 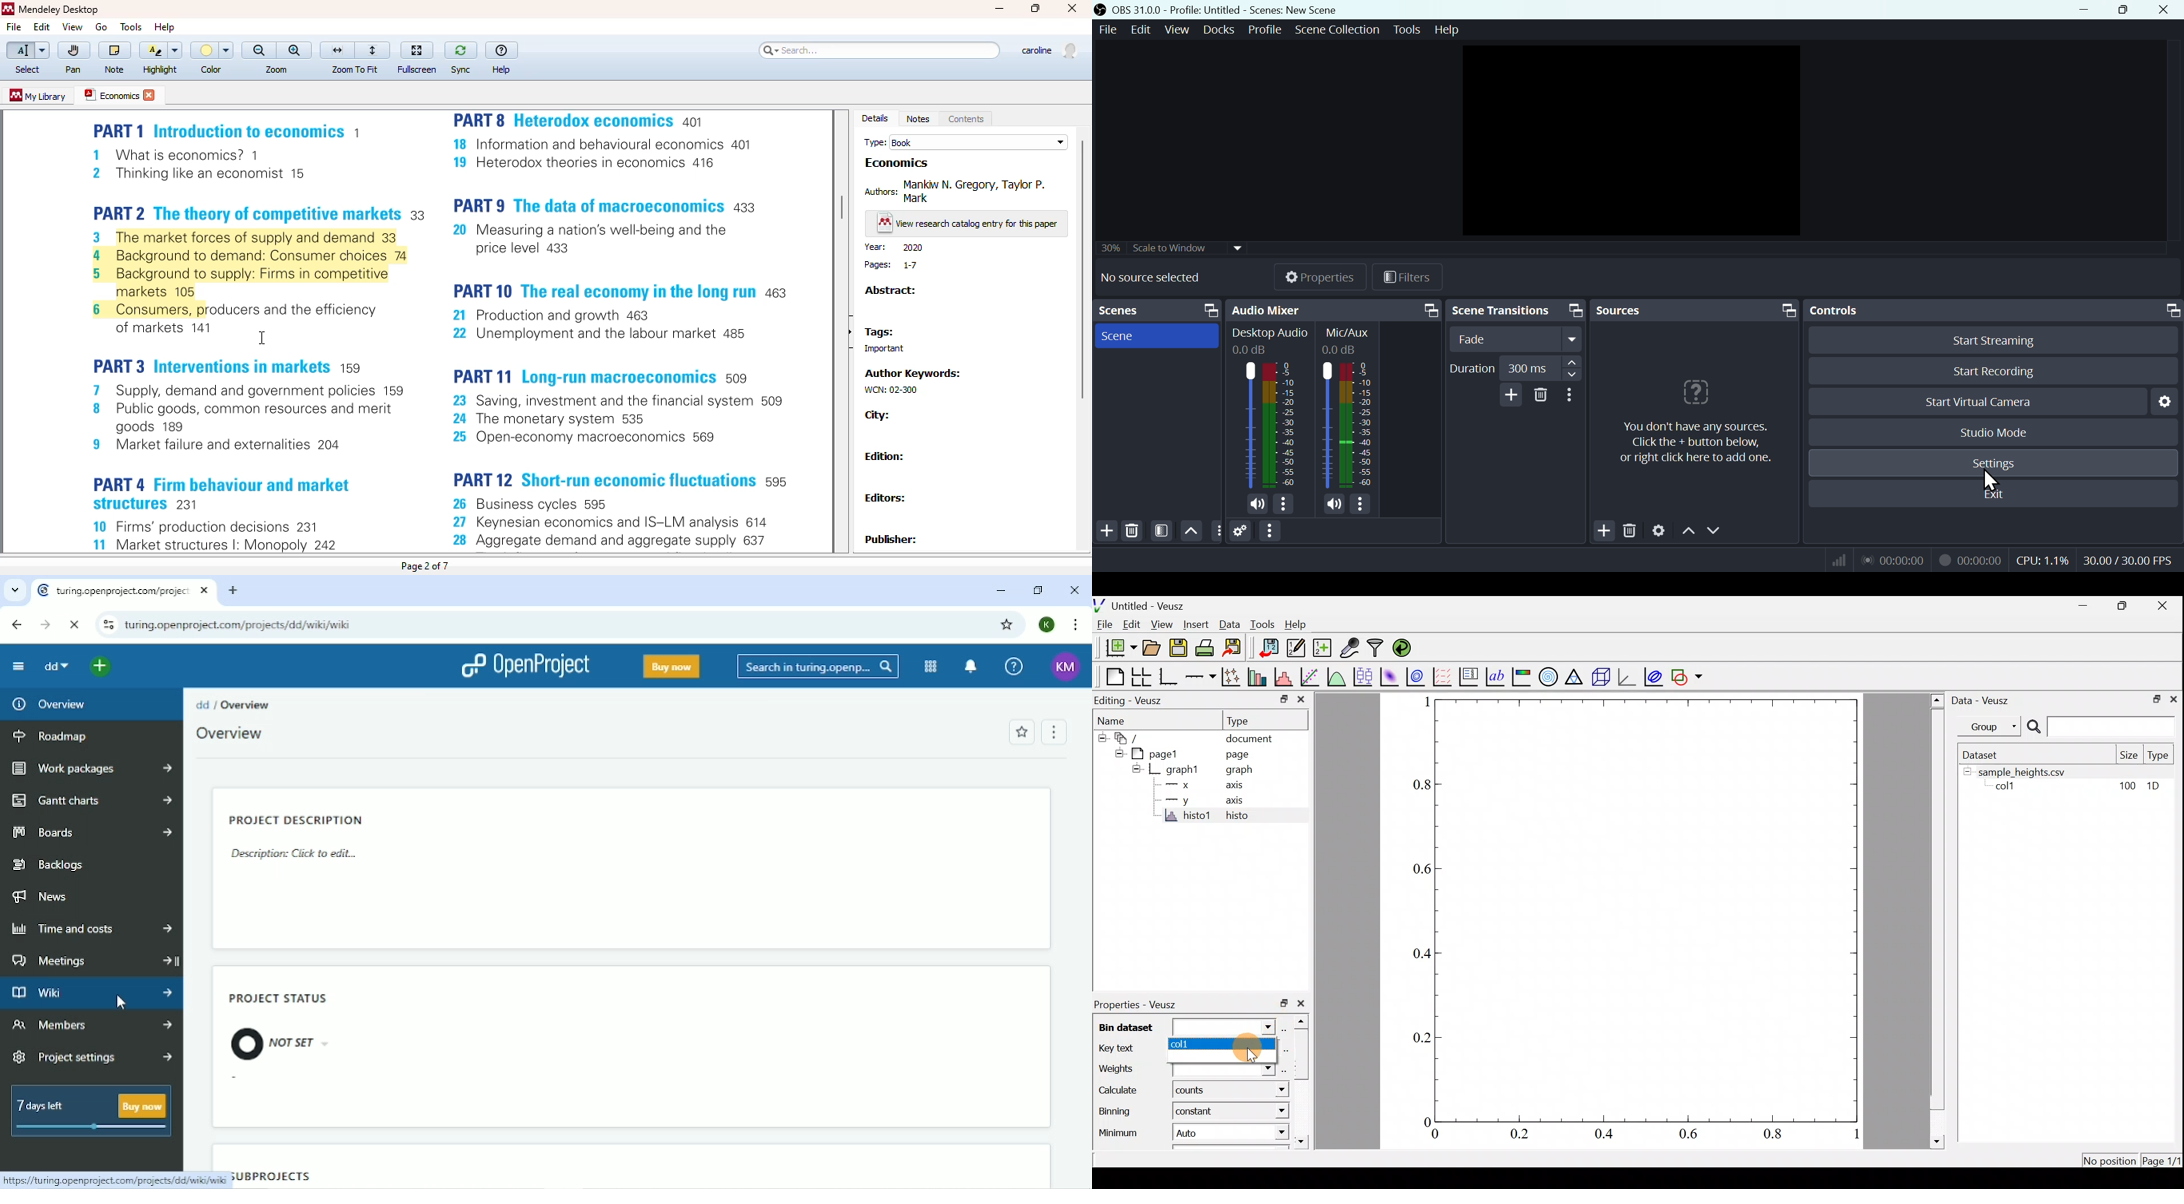 What do you see at coordinates (1999, 493) in the screenshot?
I see `Exit` at bounding box center [1999, 493].